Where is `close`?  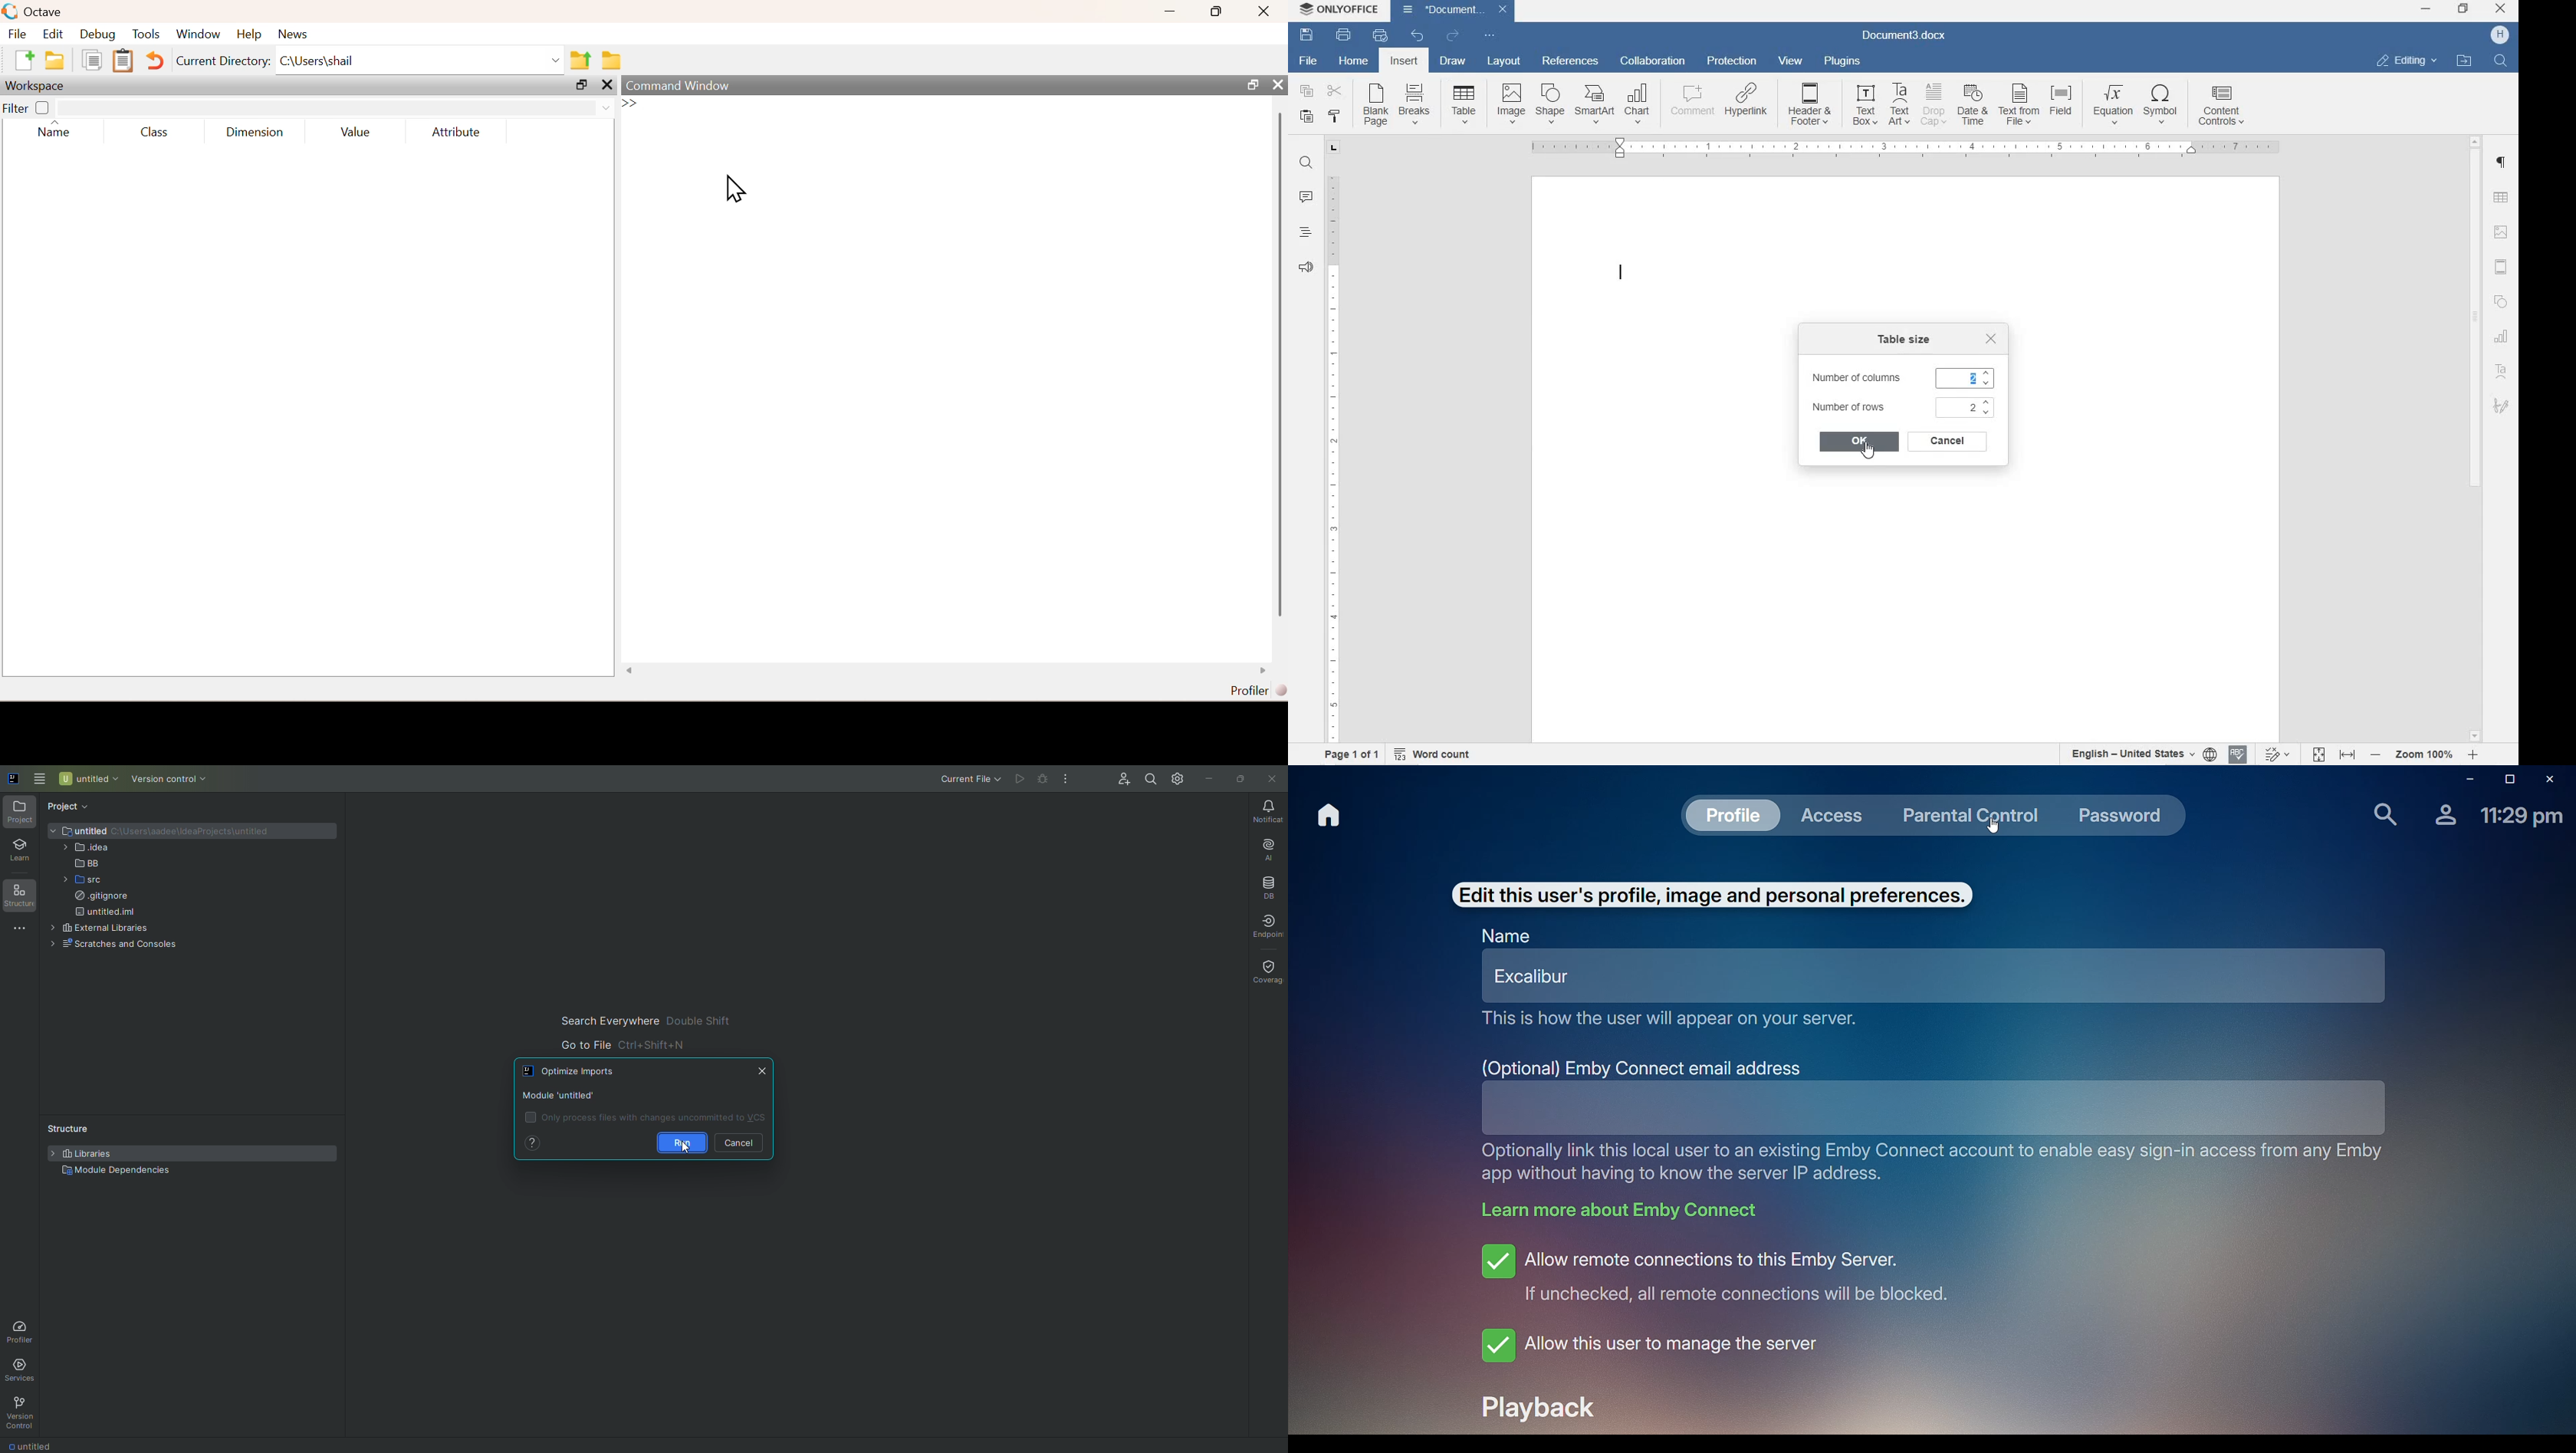 close is located at coordinates (1278, 85).